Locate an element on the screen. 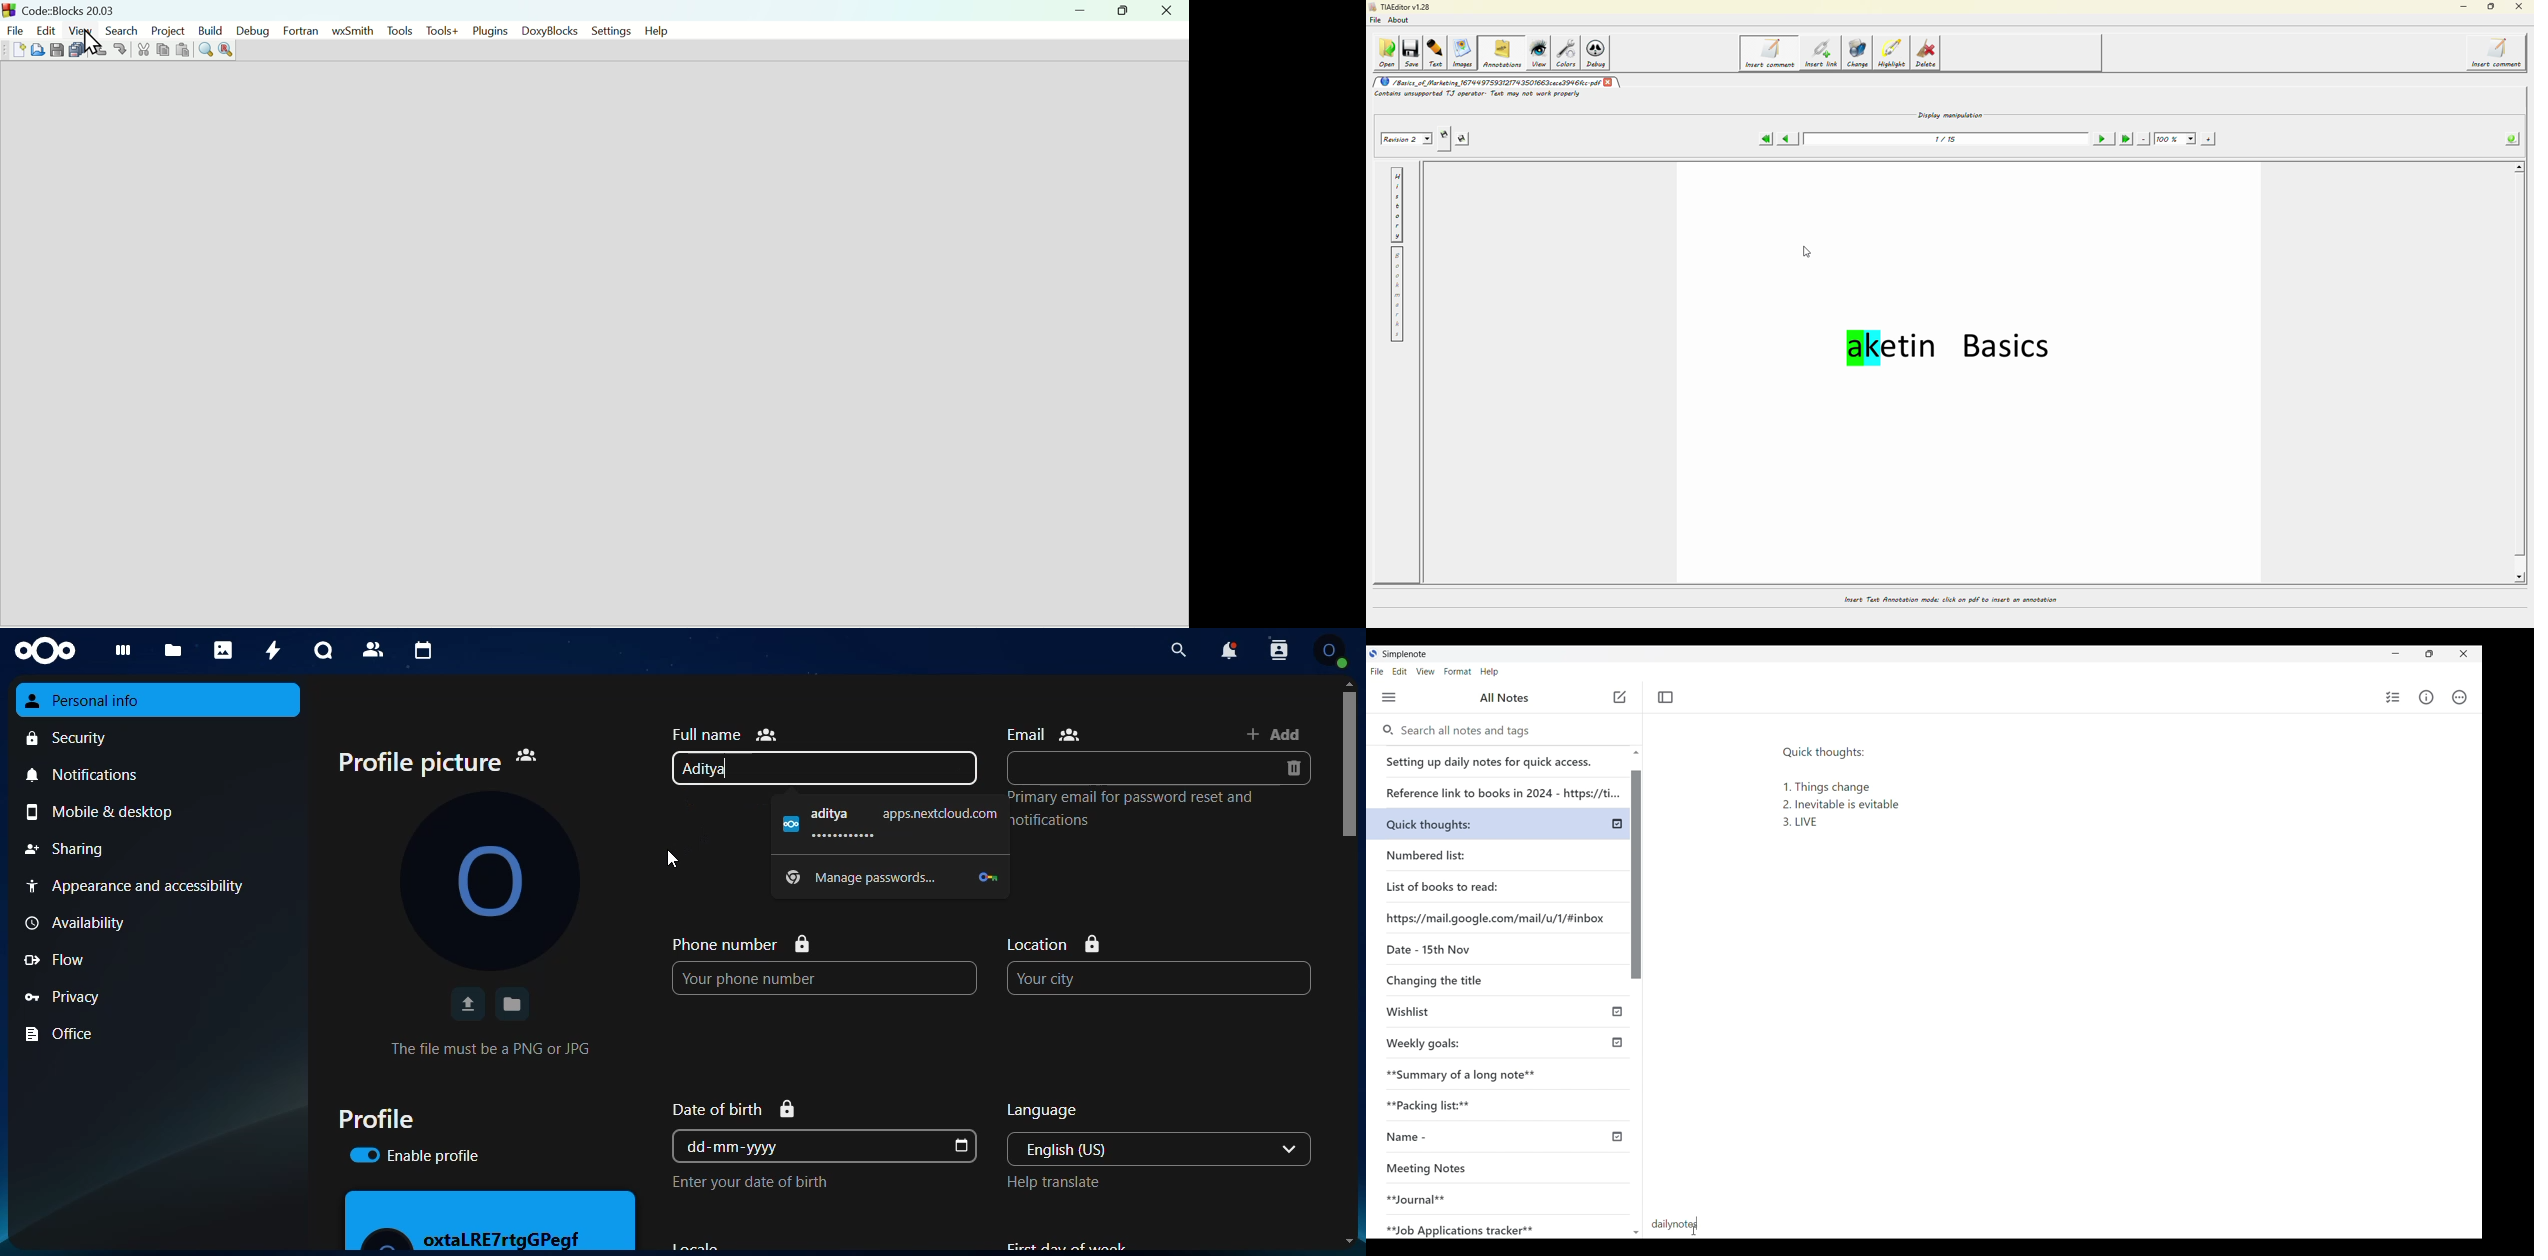 This screenshot has width=2548, height=1260. The file must be a PNG or JPG is located at coordinates (490, 1048).